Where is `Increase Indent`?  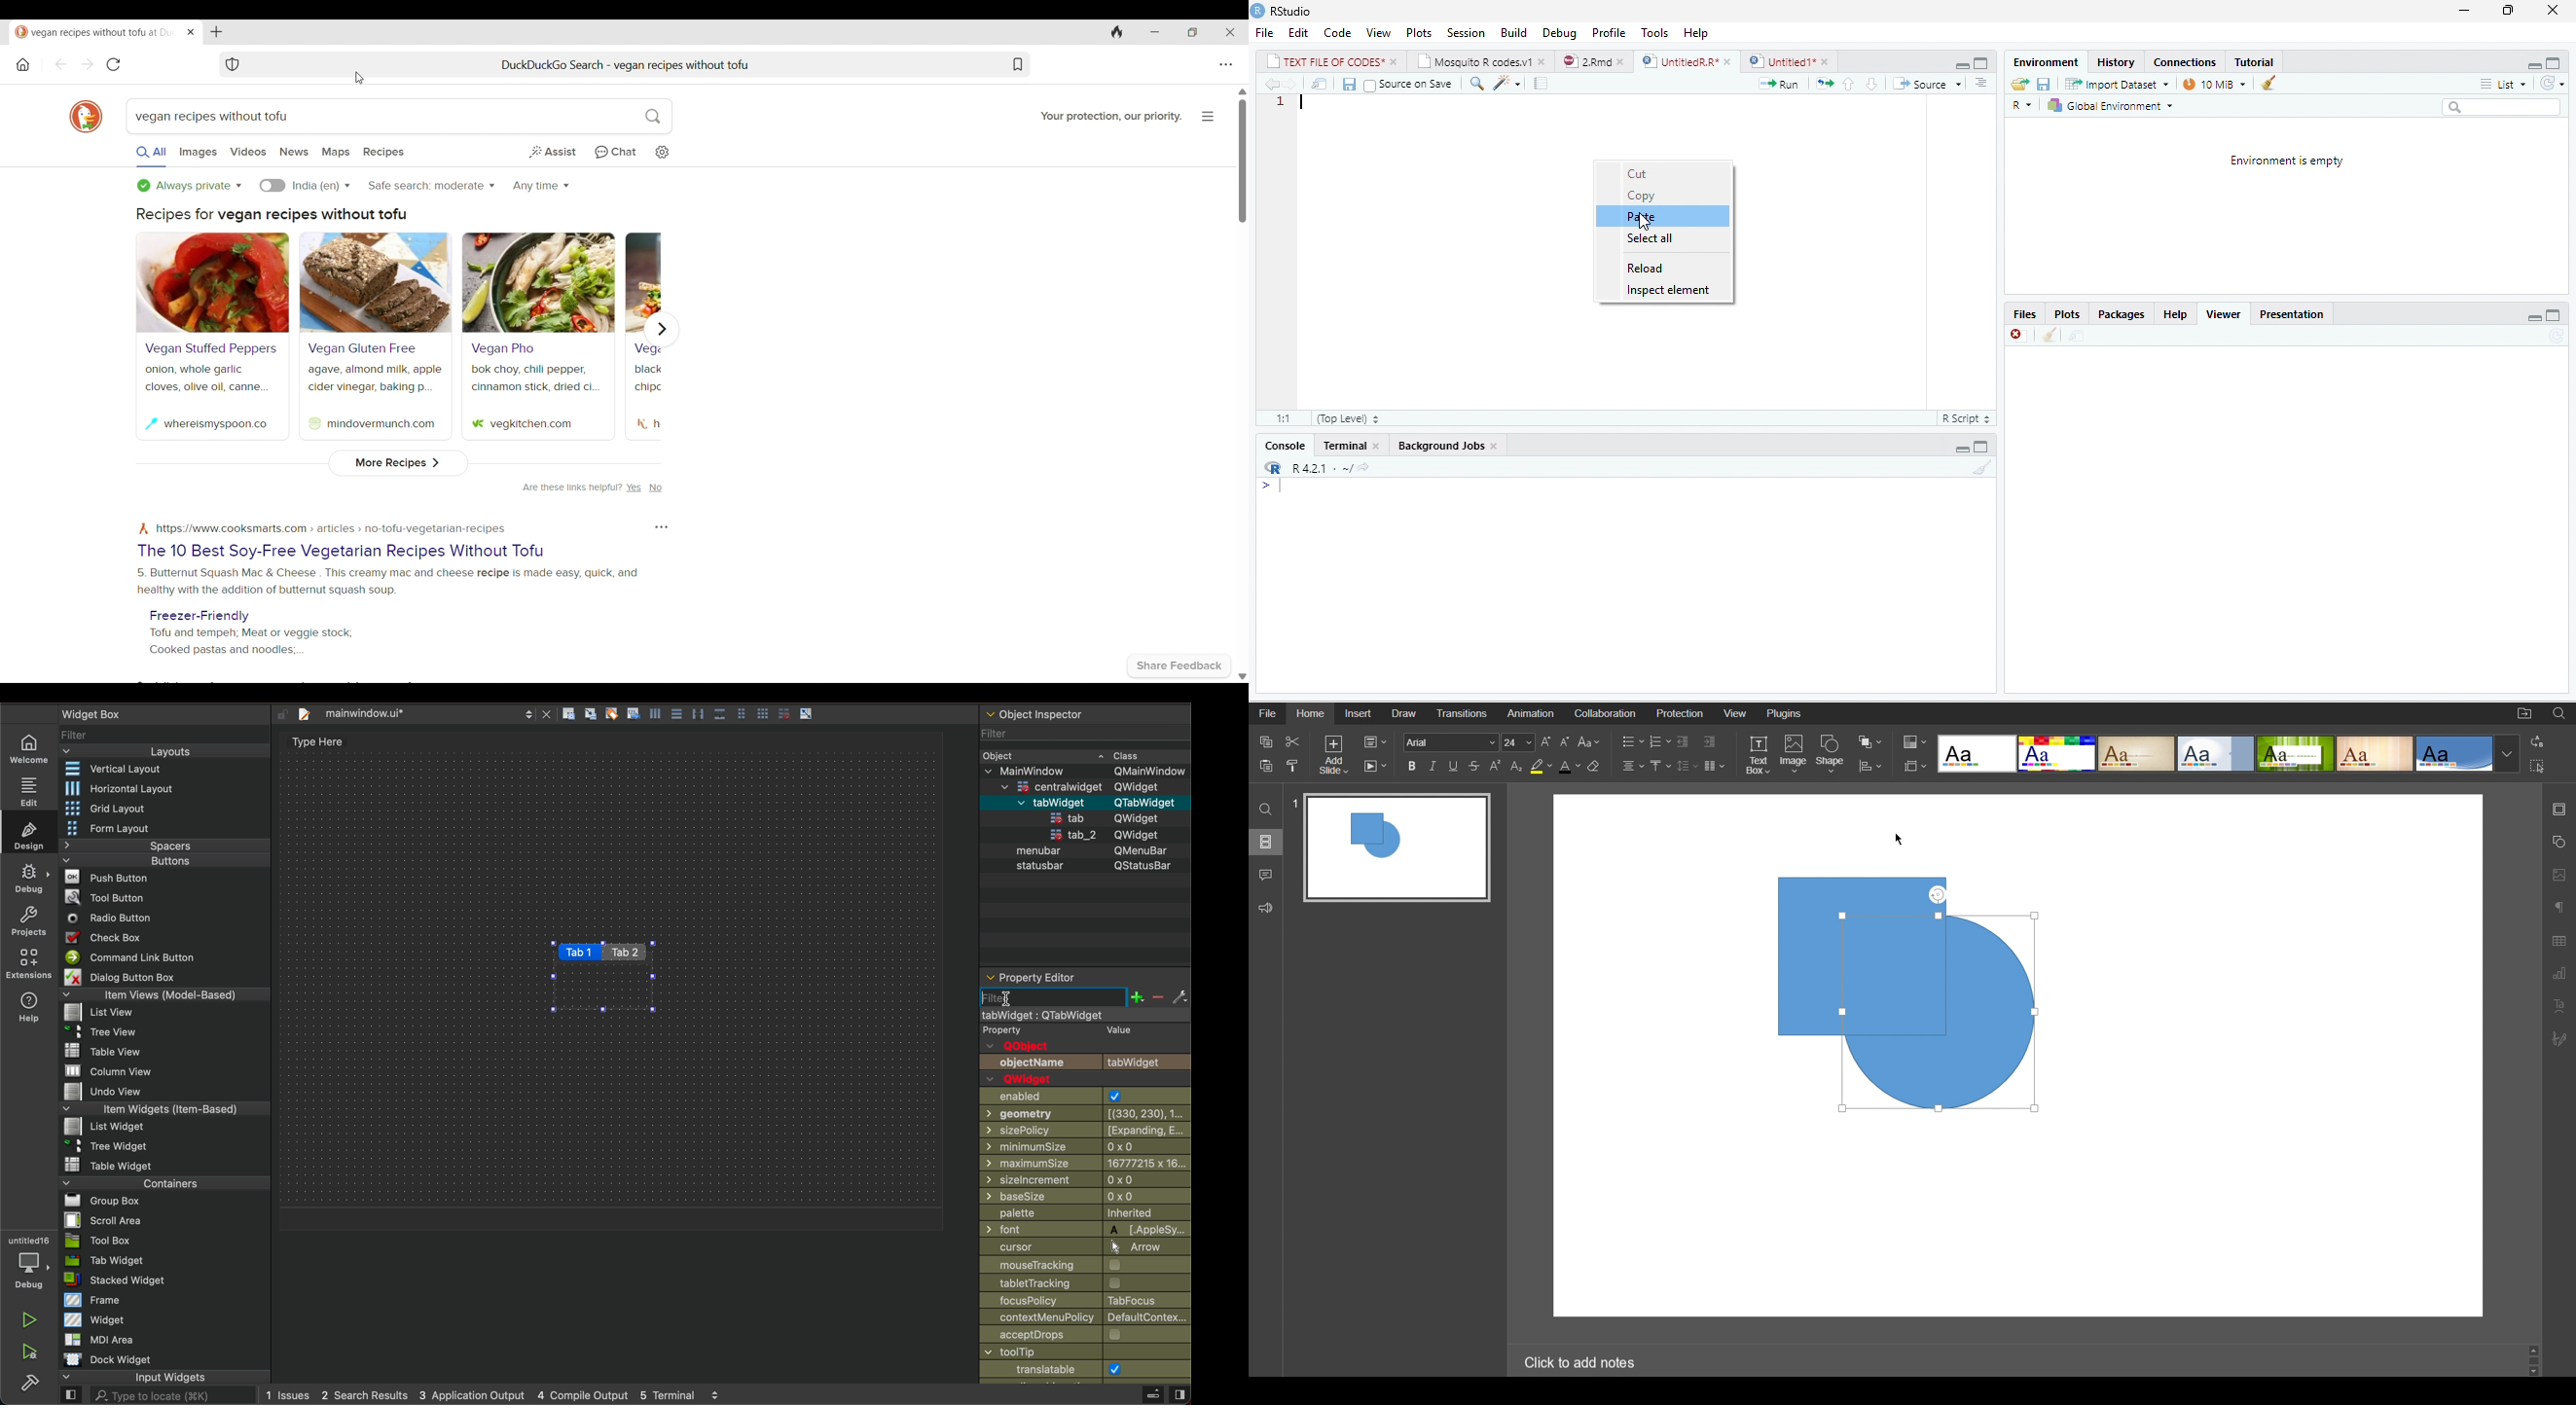 Increase Indent is located at coordinates (1710, 742).